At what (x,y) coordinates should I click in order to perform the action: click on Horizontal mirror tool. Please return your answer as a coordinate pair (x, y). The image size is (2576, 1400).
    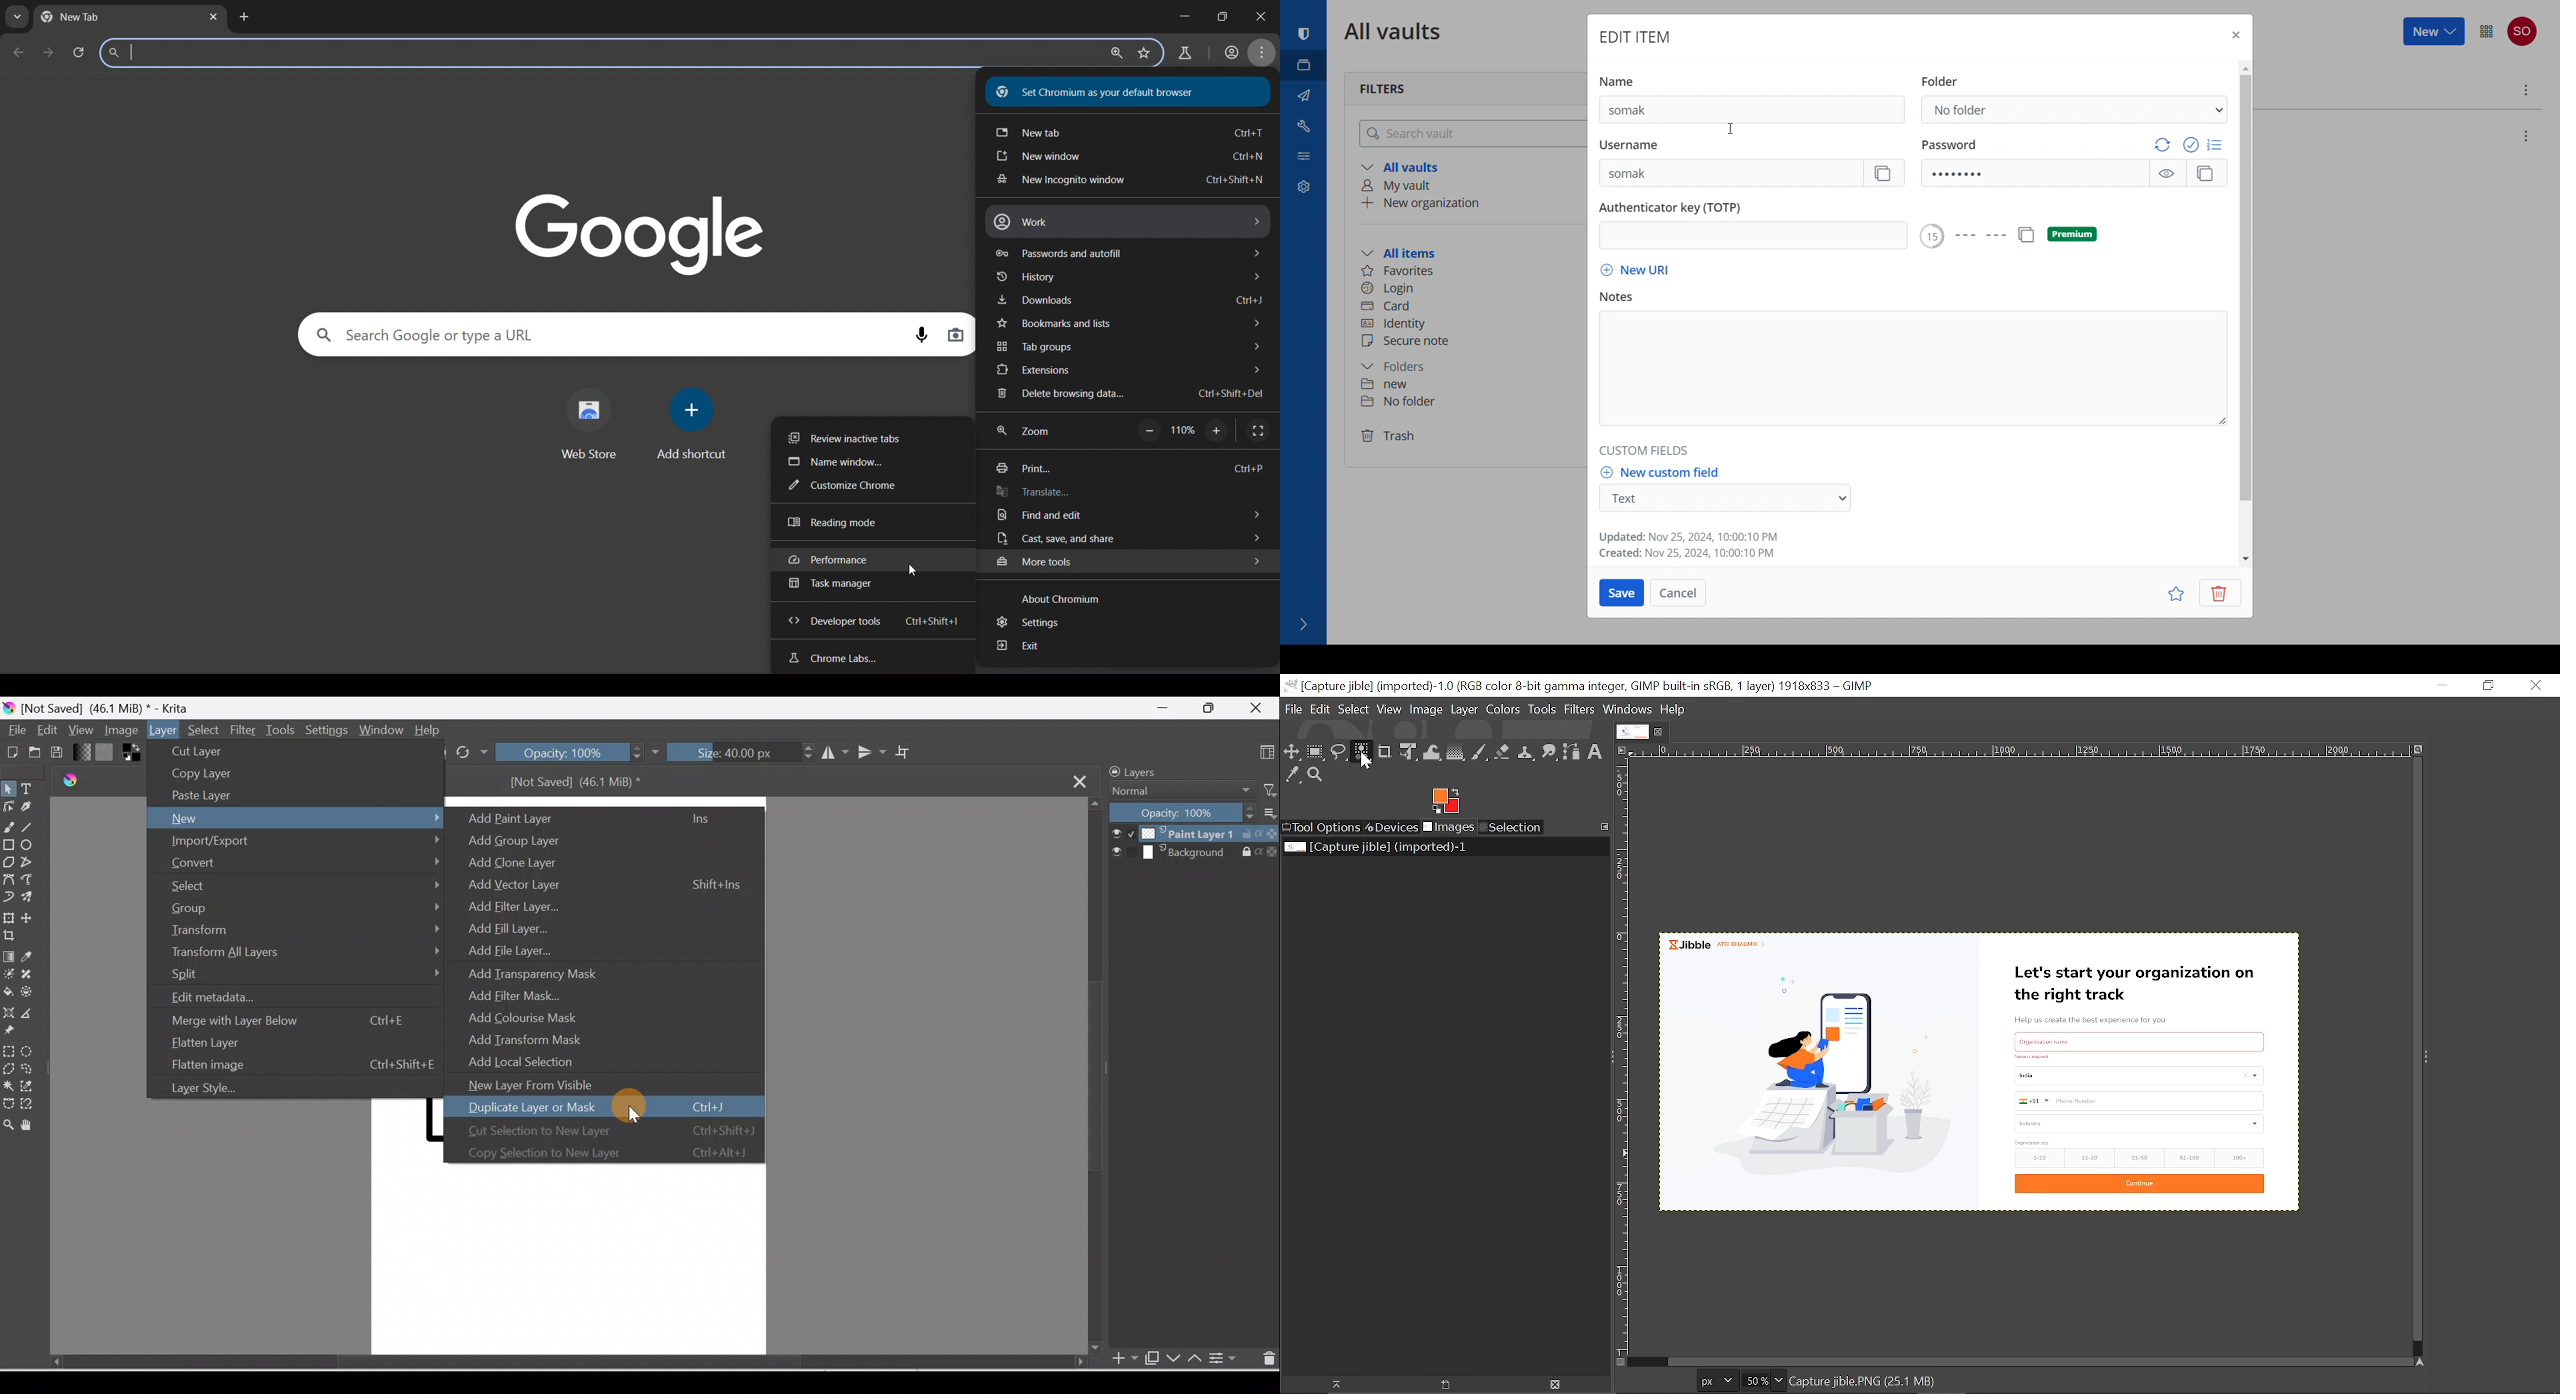
    Looking at the image, I should click on (830, 754).